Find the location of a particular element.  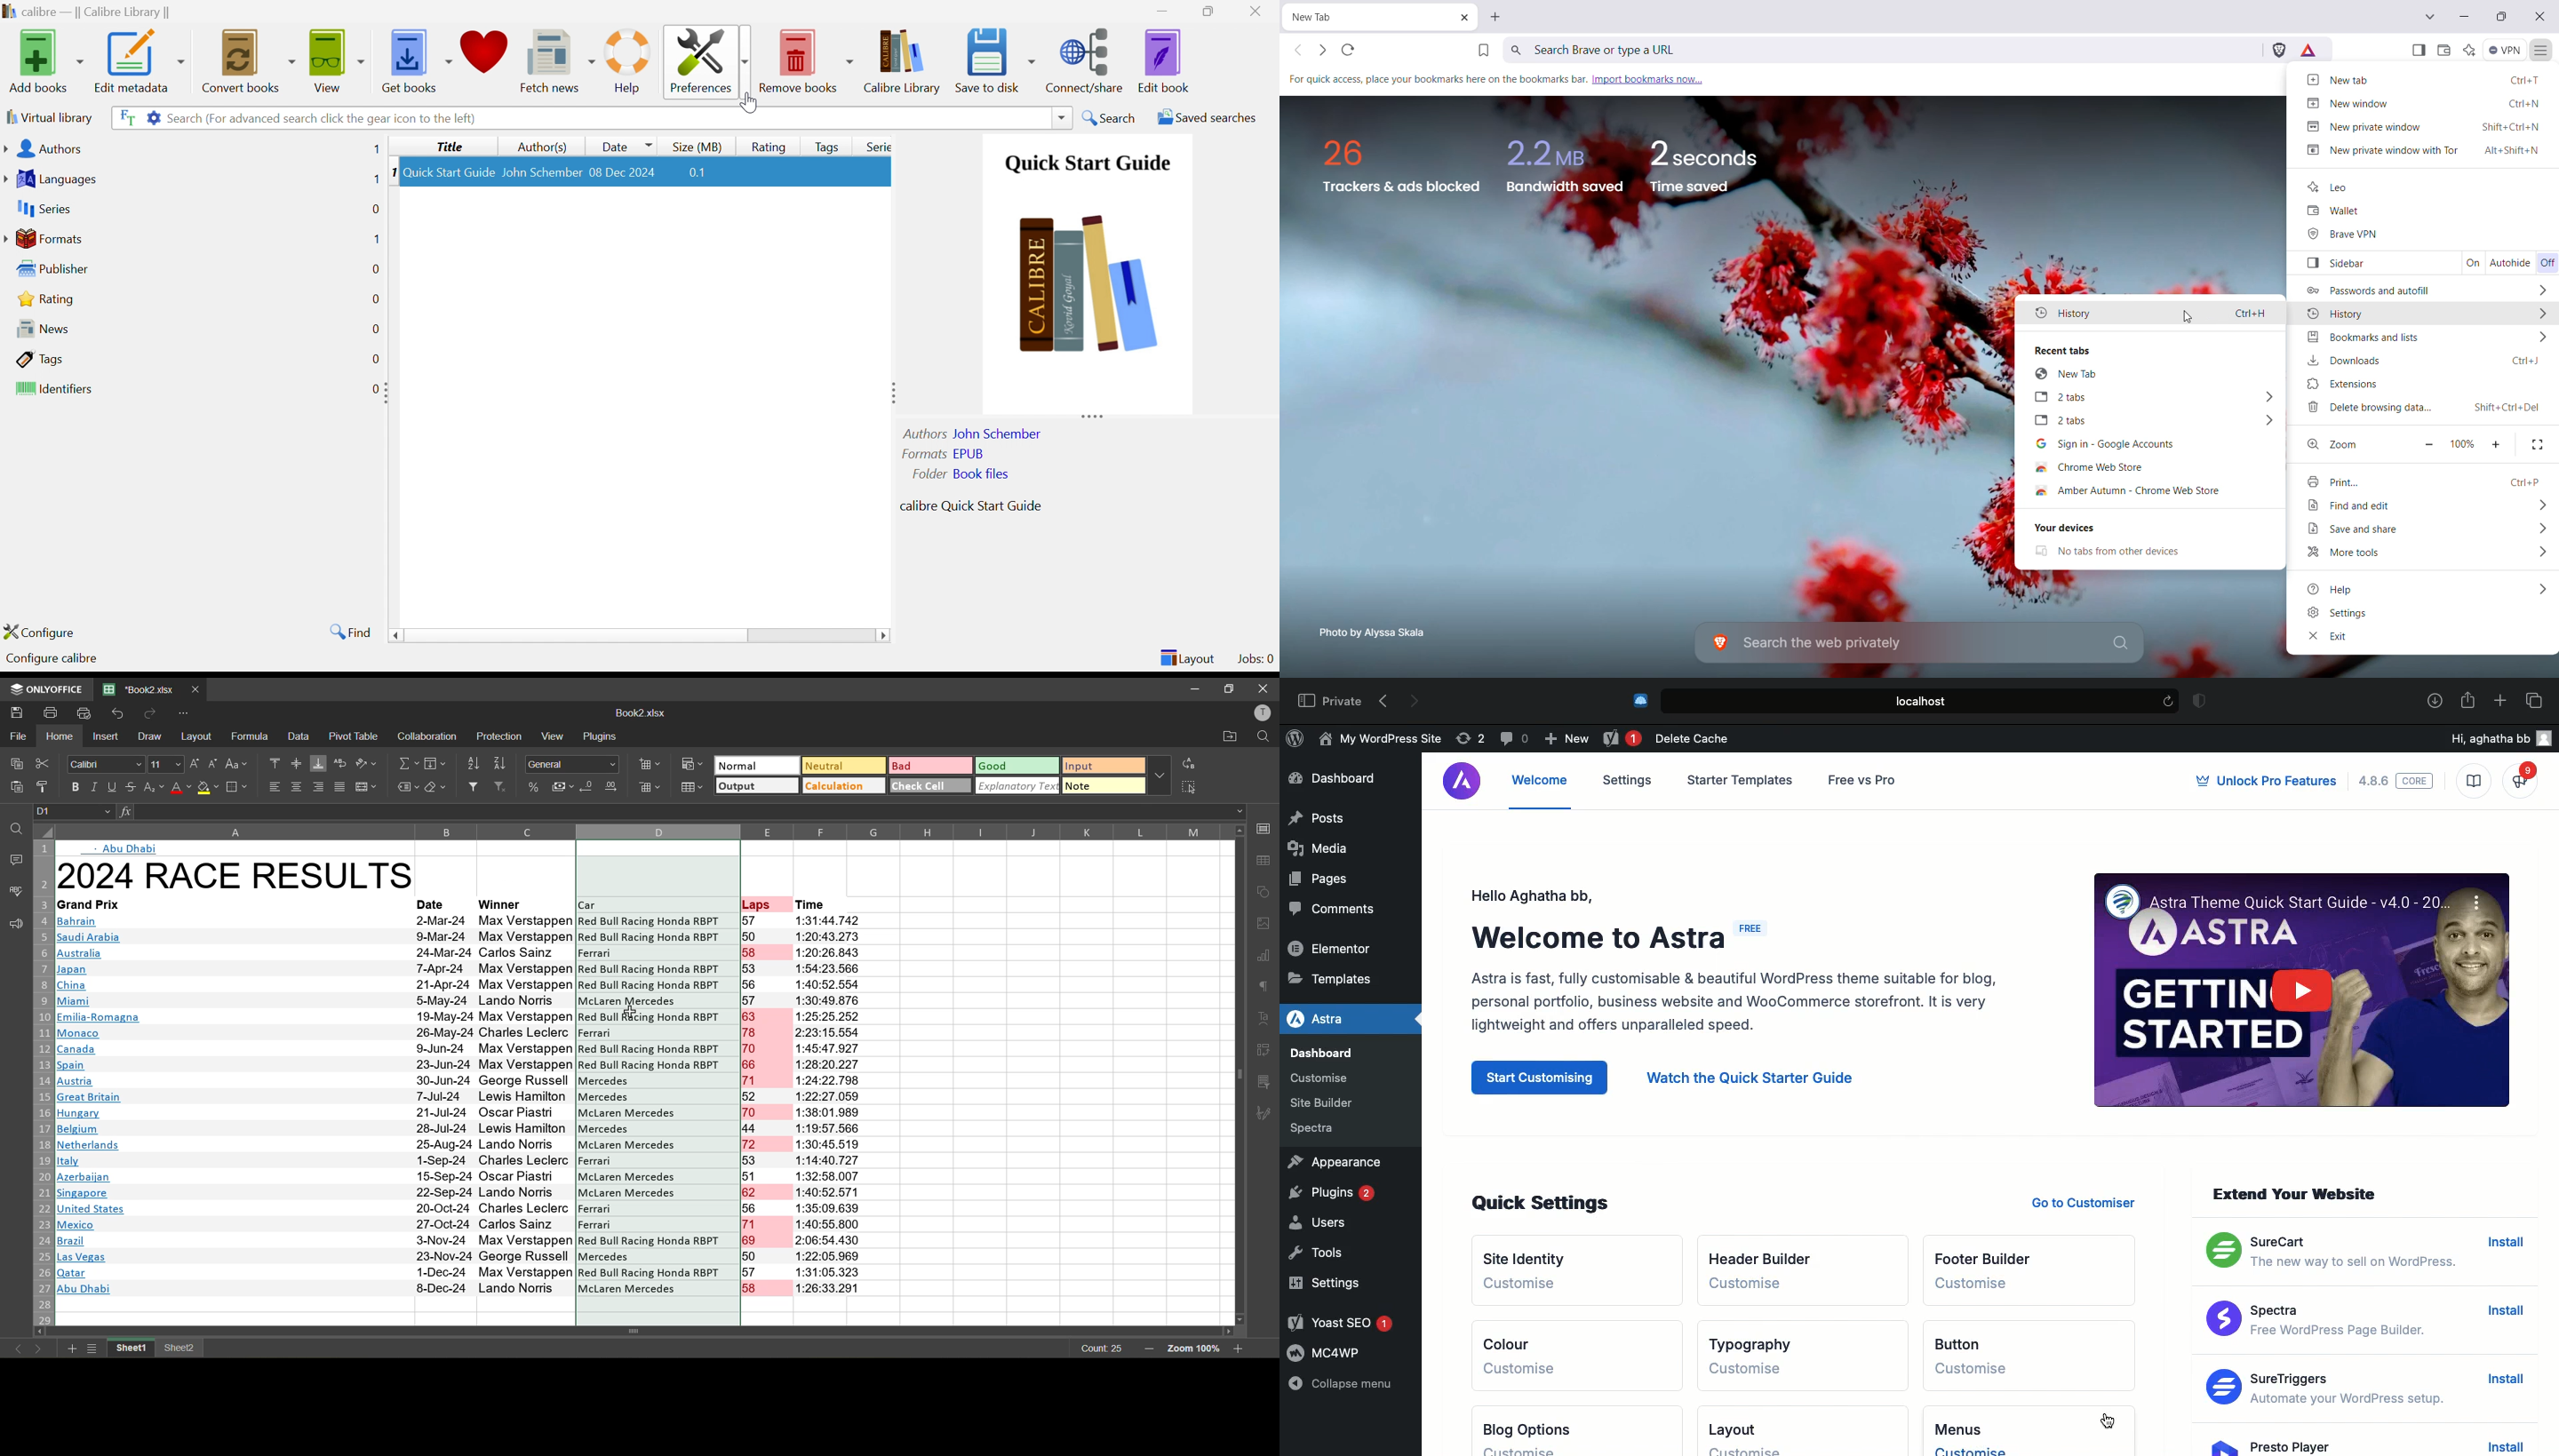

11 is located at coordinates (165, 765).